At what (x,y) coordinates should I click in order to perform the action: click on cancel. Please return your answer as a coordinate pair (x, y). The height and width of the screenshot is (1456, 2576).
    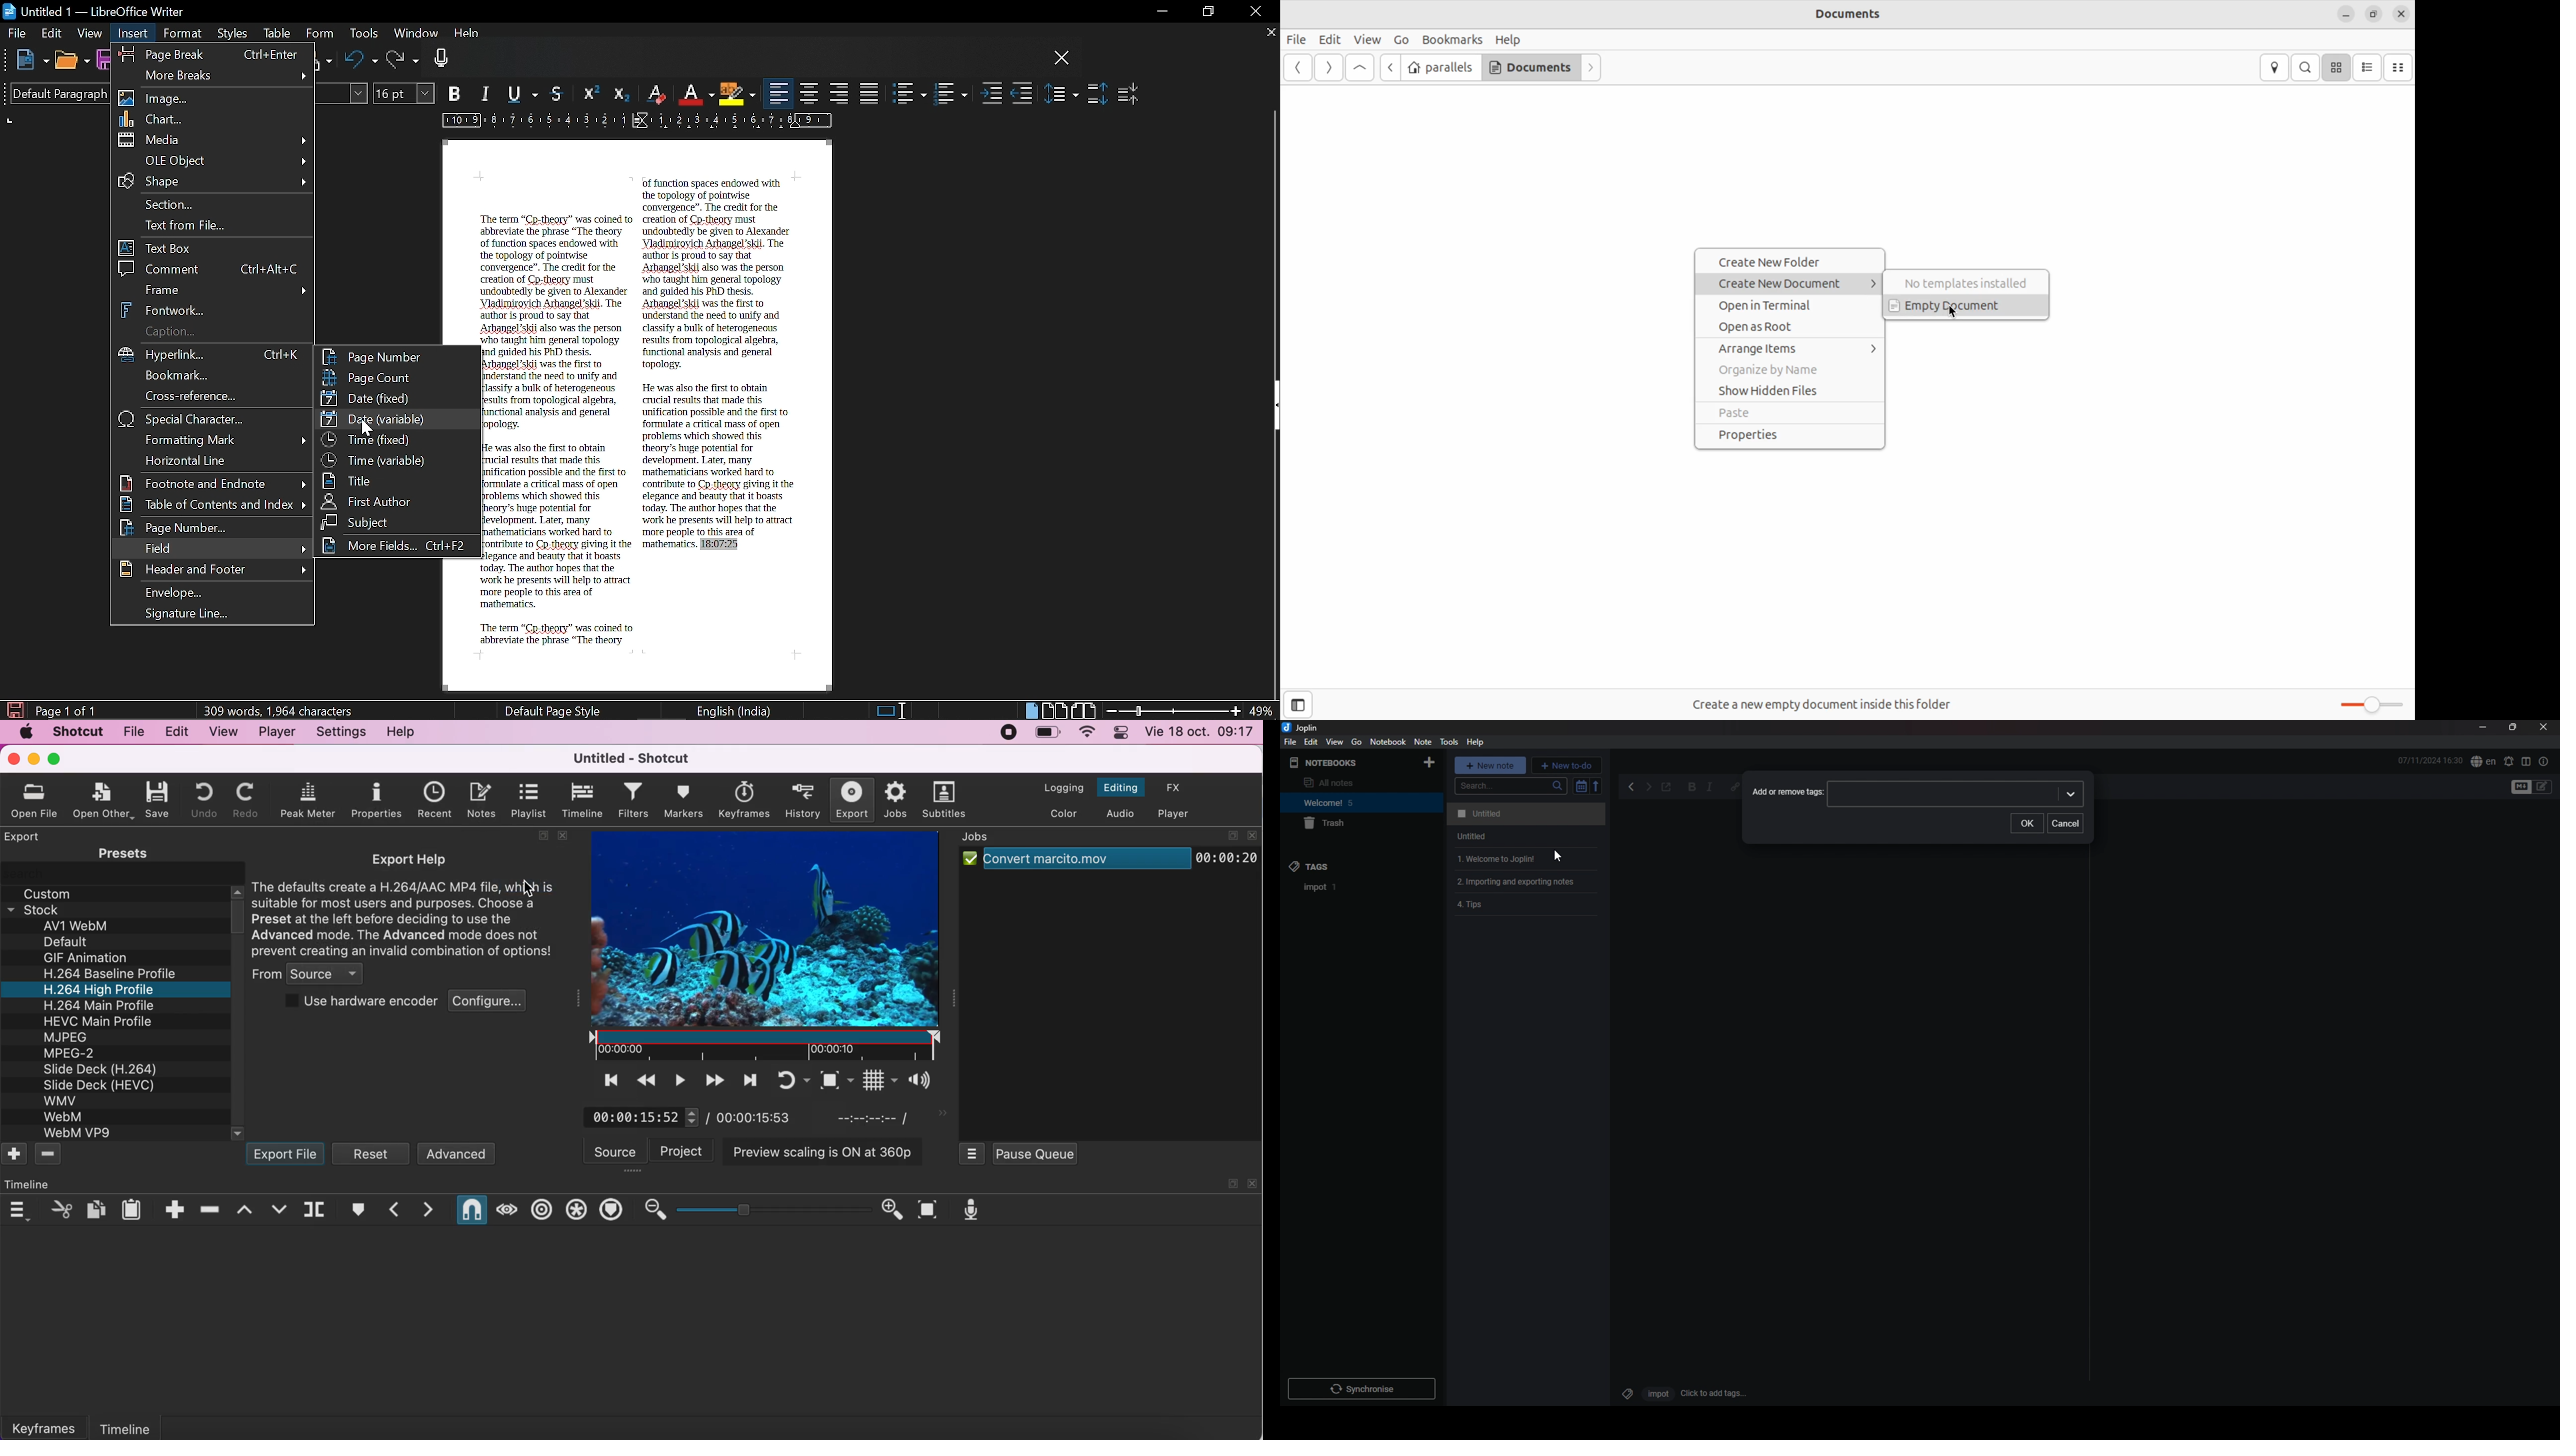
    Looking at the image, I should click on (2067, 823).